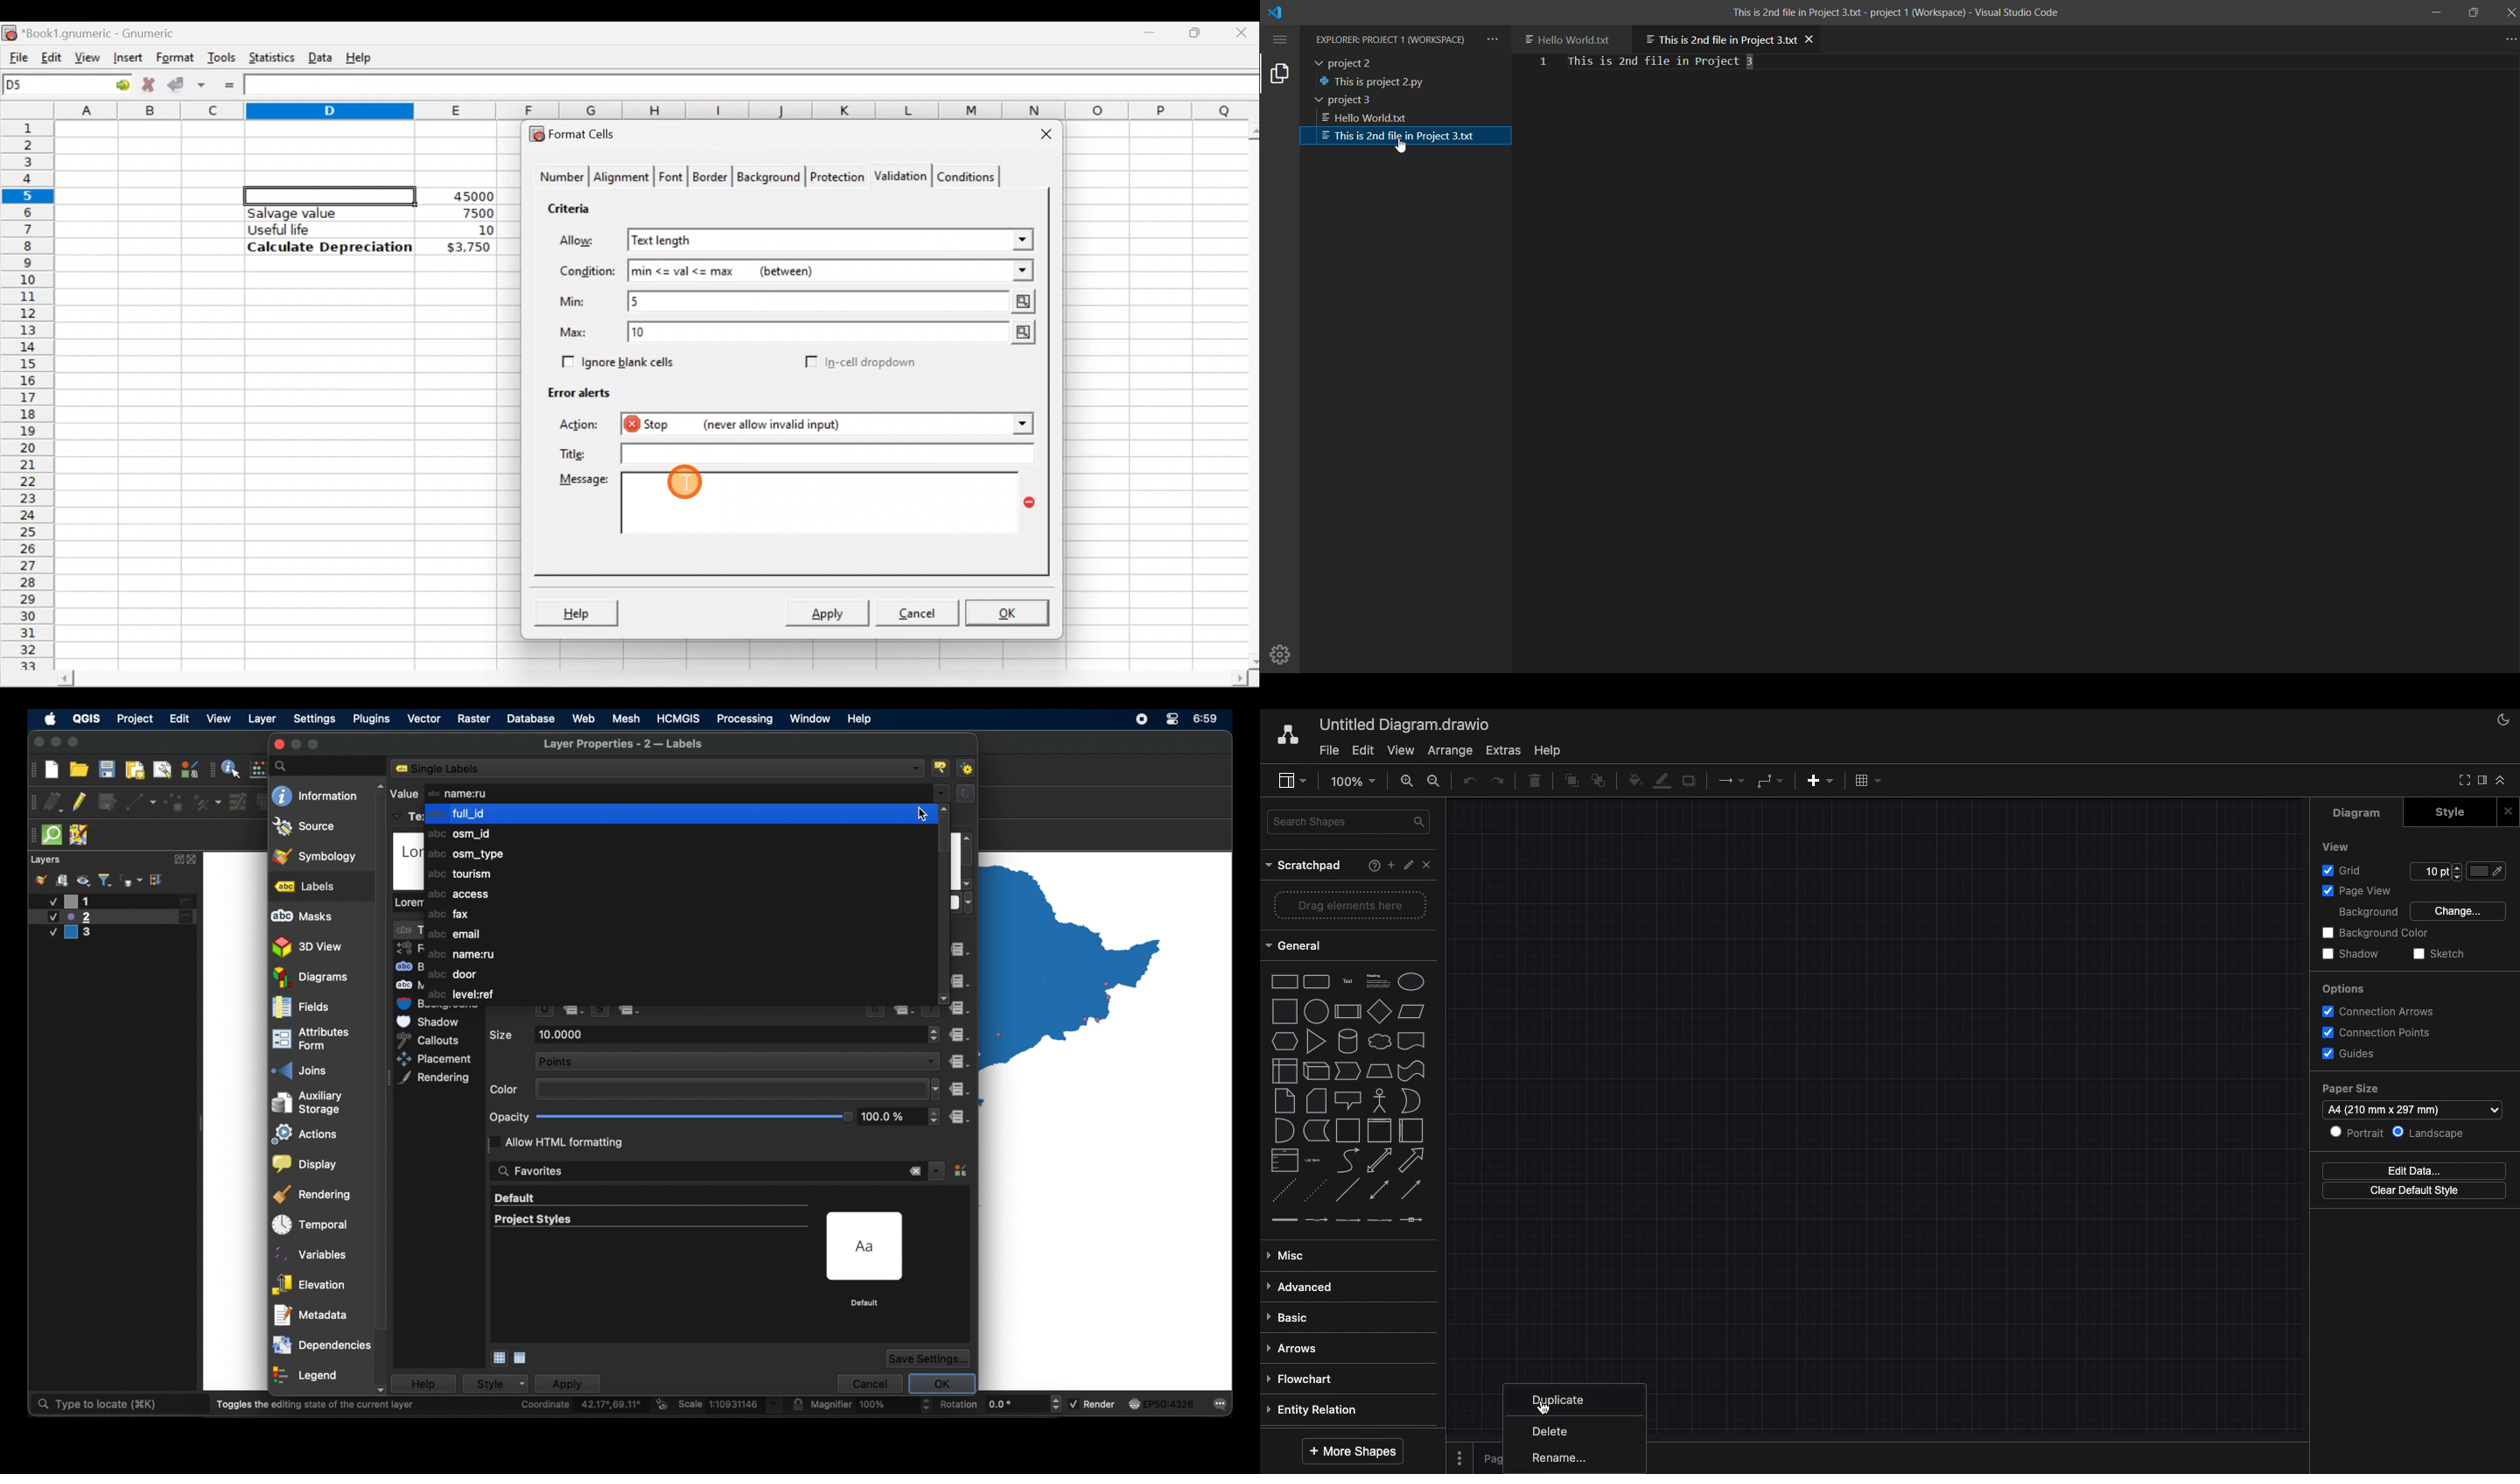  I want to click on help, so click(1548, 751).